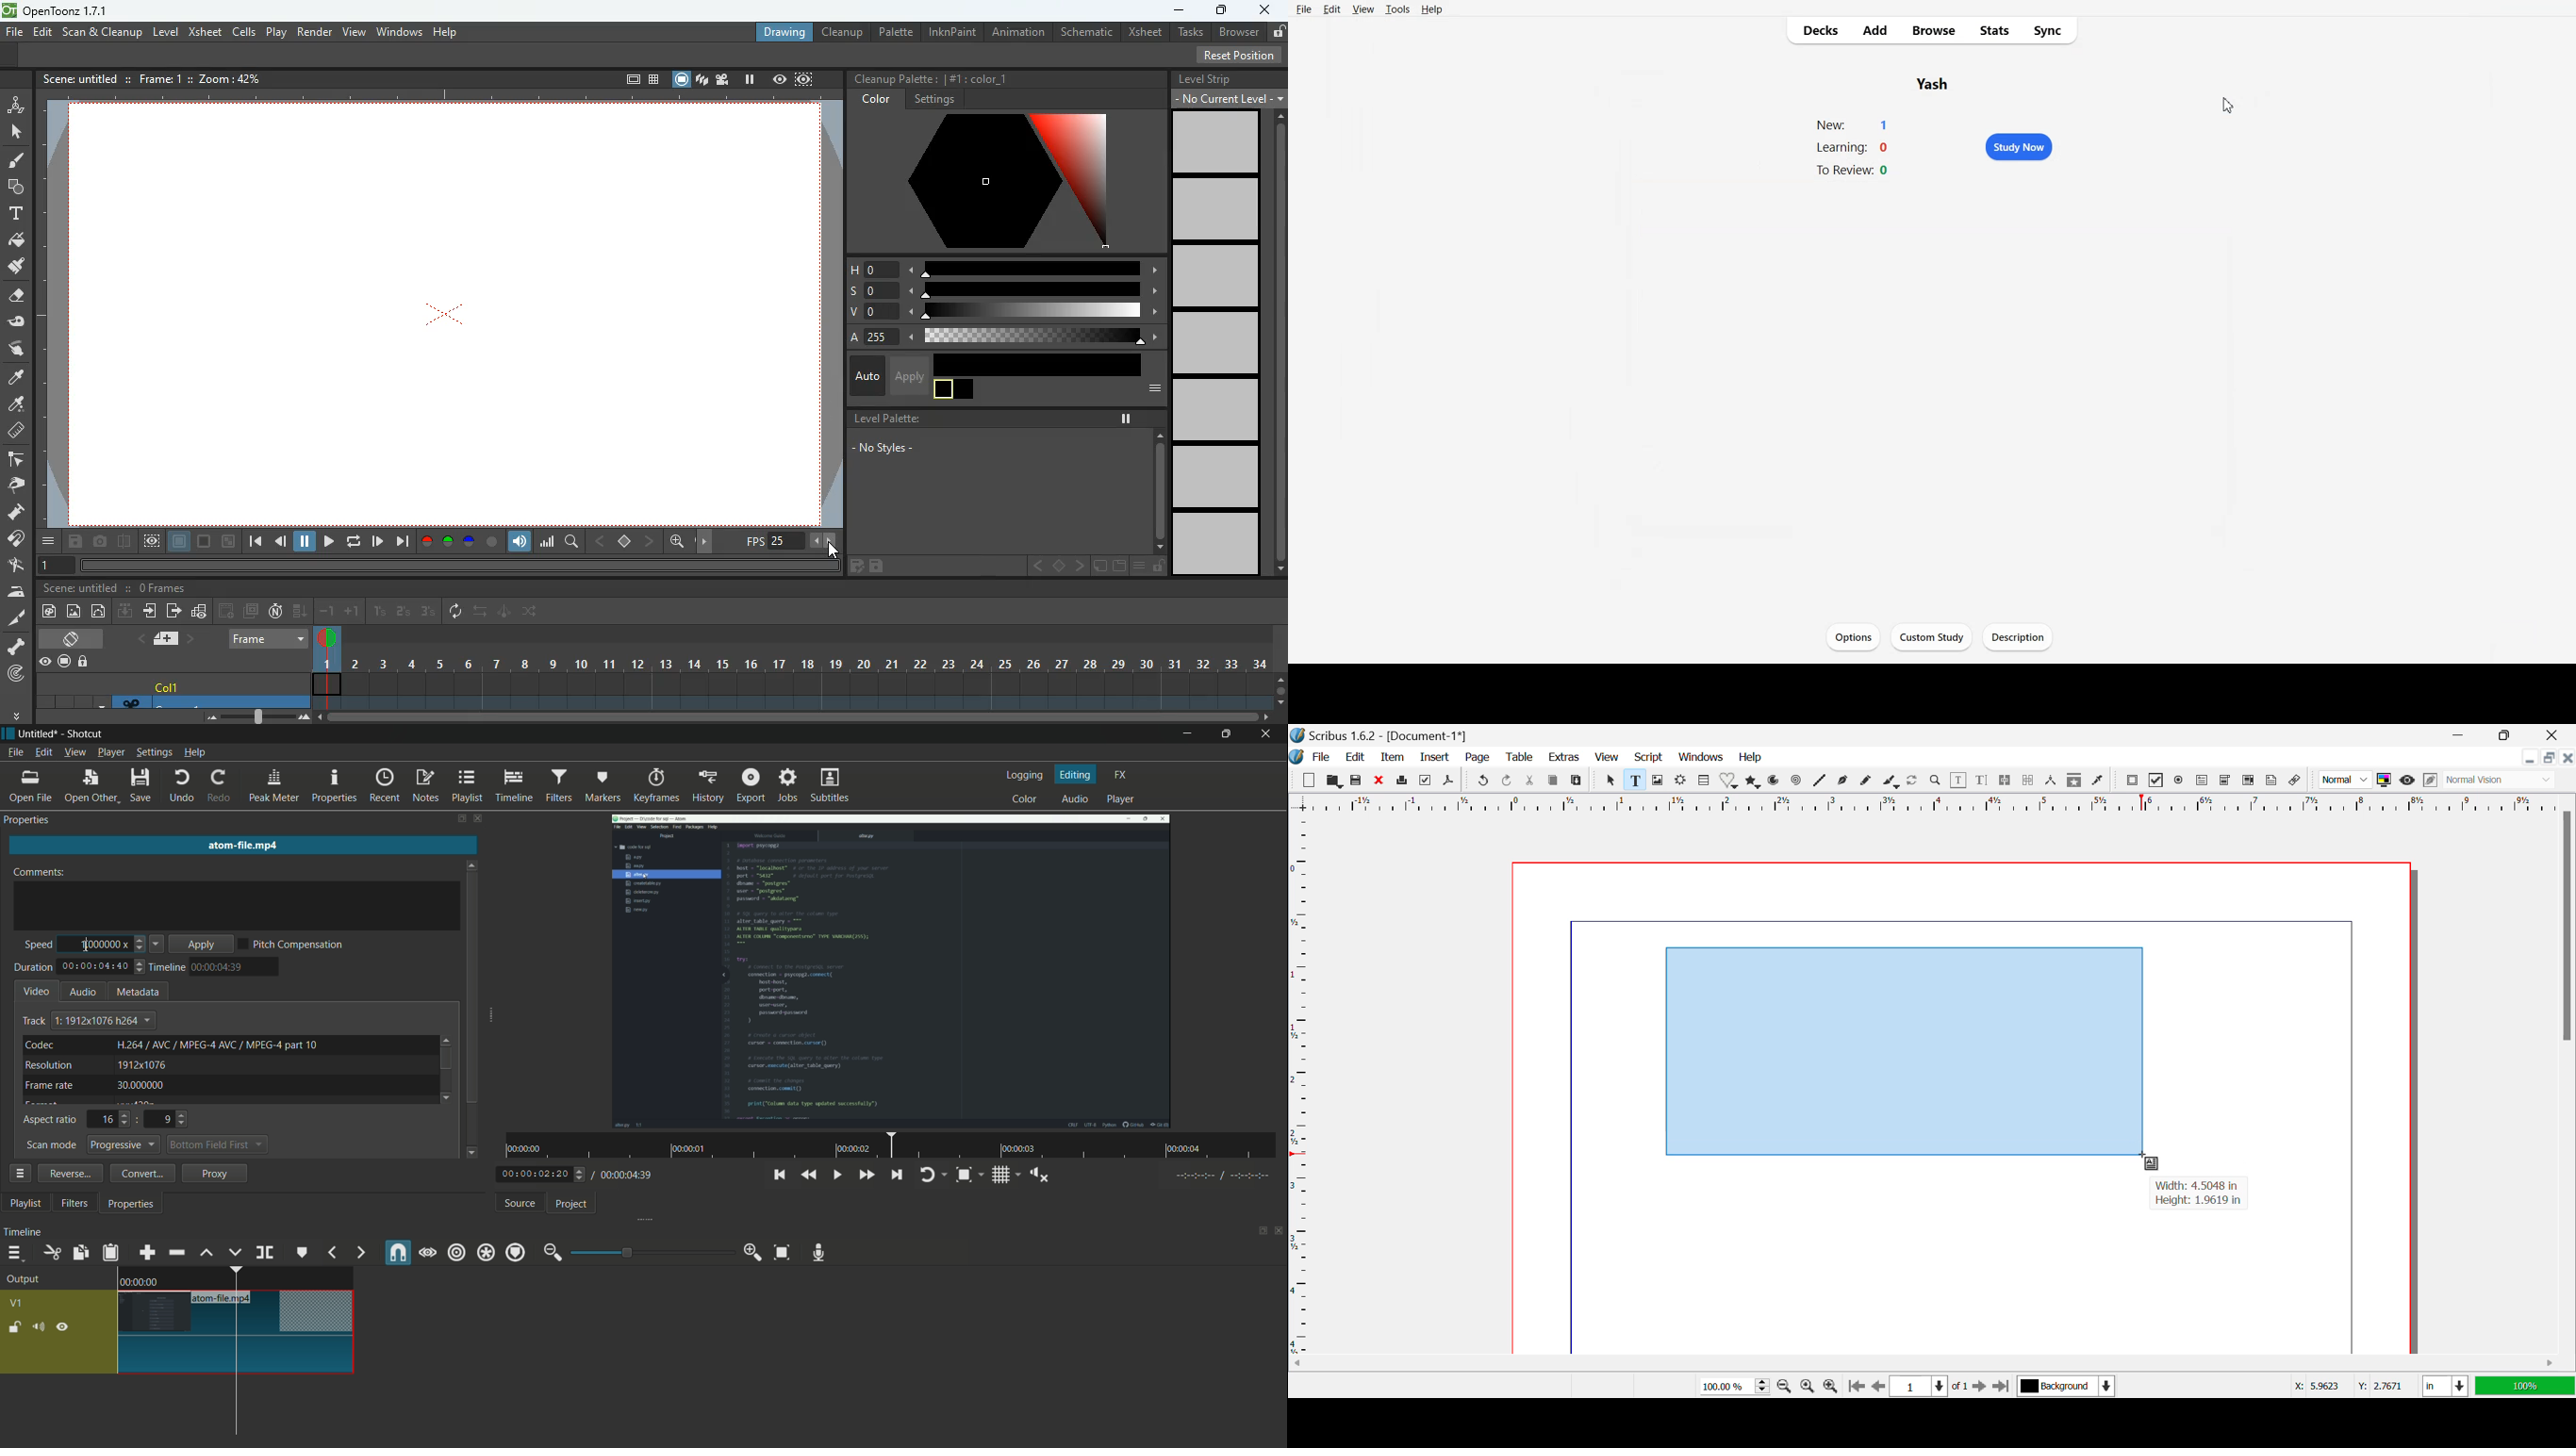  What do you see at coordinates (966, 1174) in the screenshot?
I see `toggle zoom` at bounding box center [966, 1174].